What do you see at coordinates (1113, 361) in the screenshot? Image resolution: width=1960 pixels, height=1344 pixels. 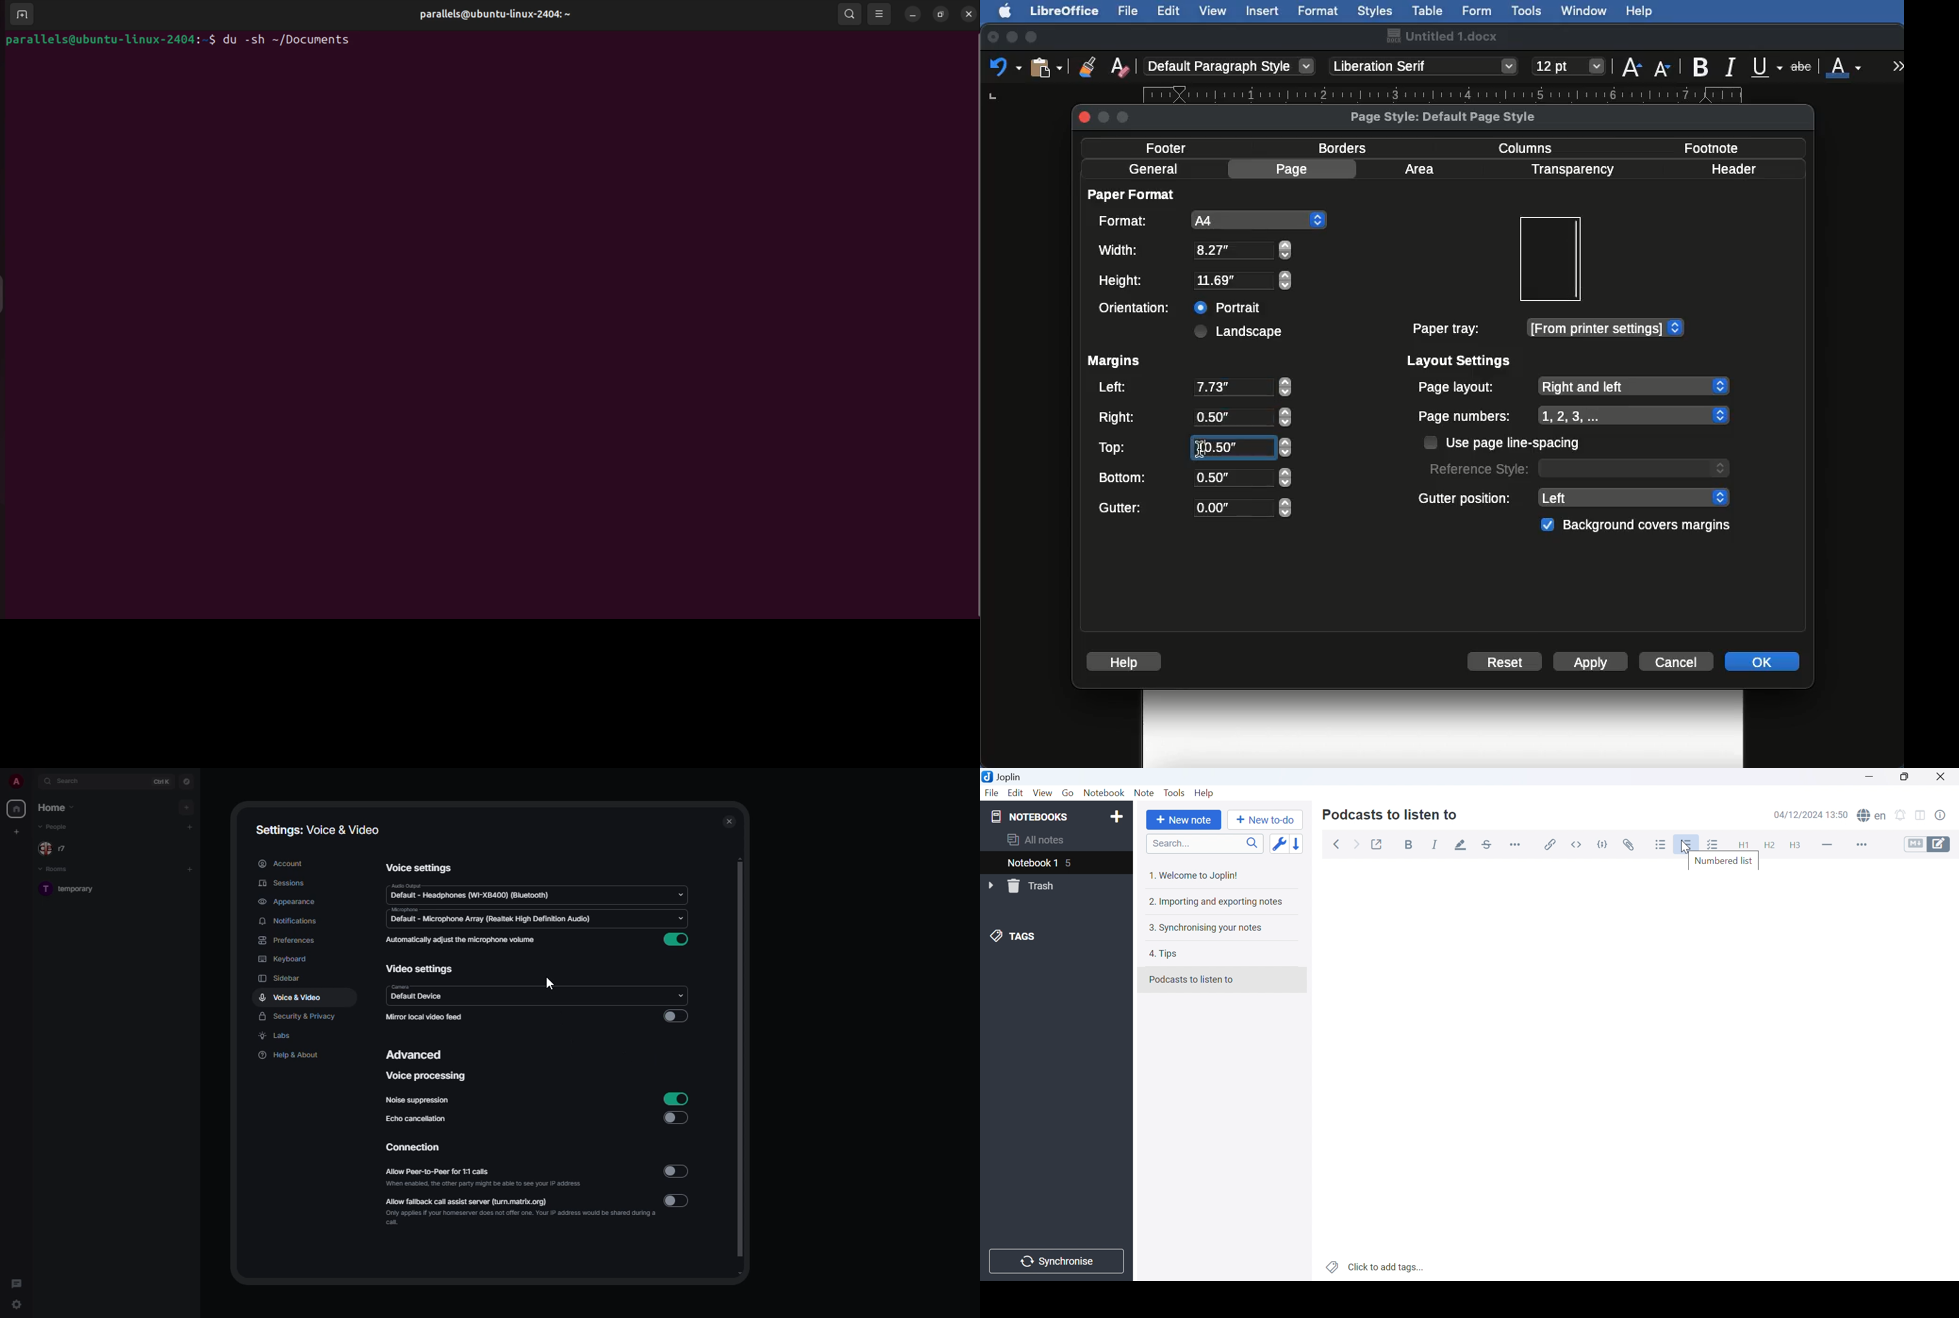 I see `Margins` at bounding box center [1113, 361].